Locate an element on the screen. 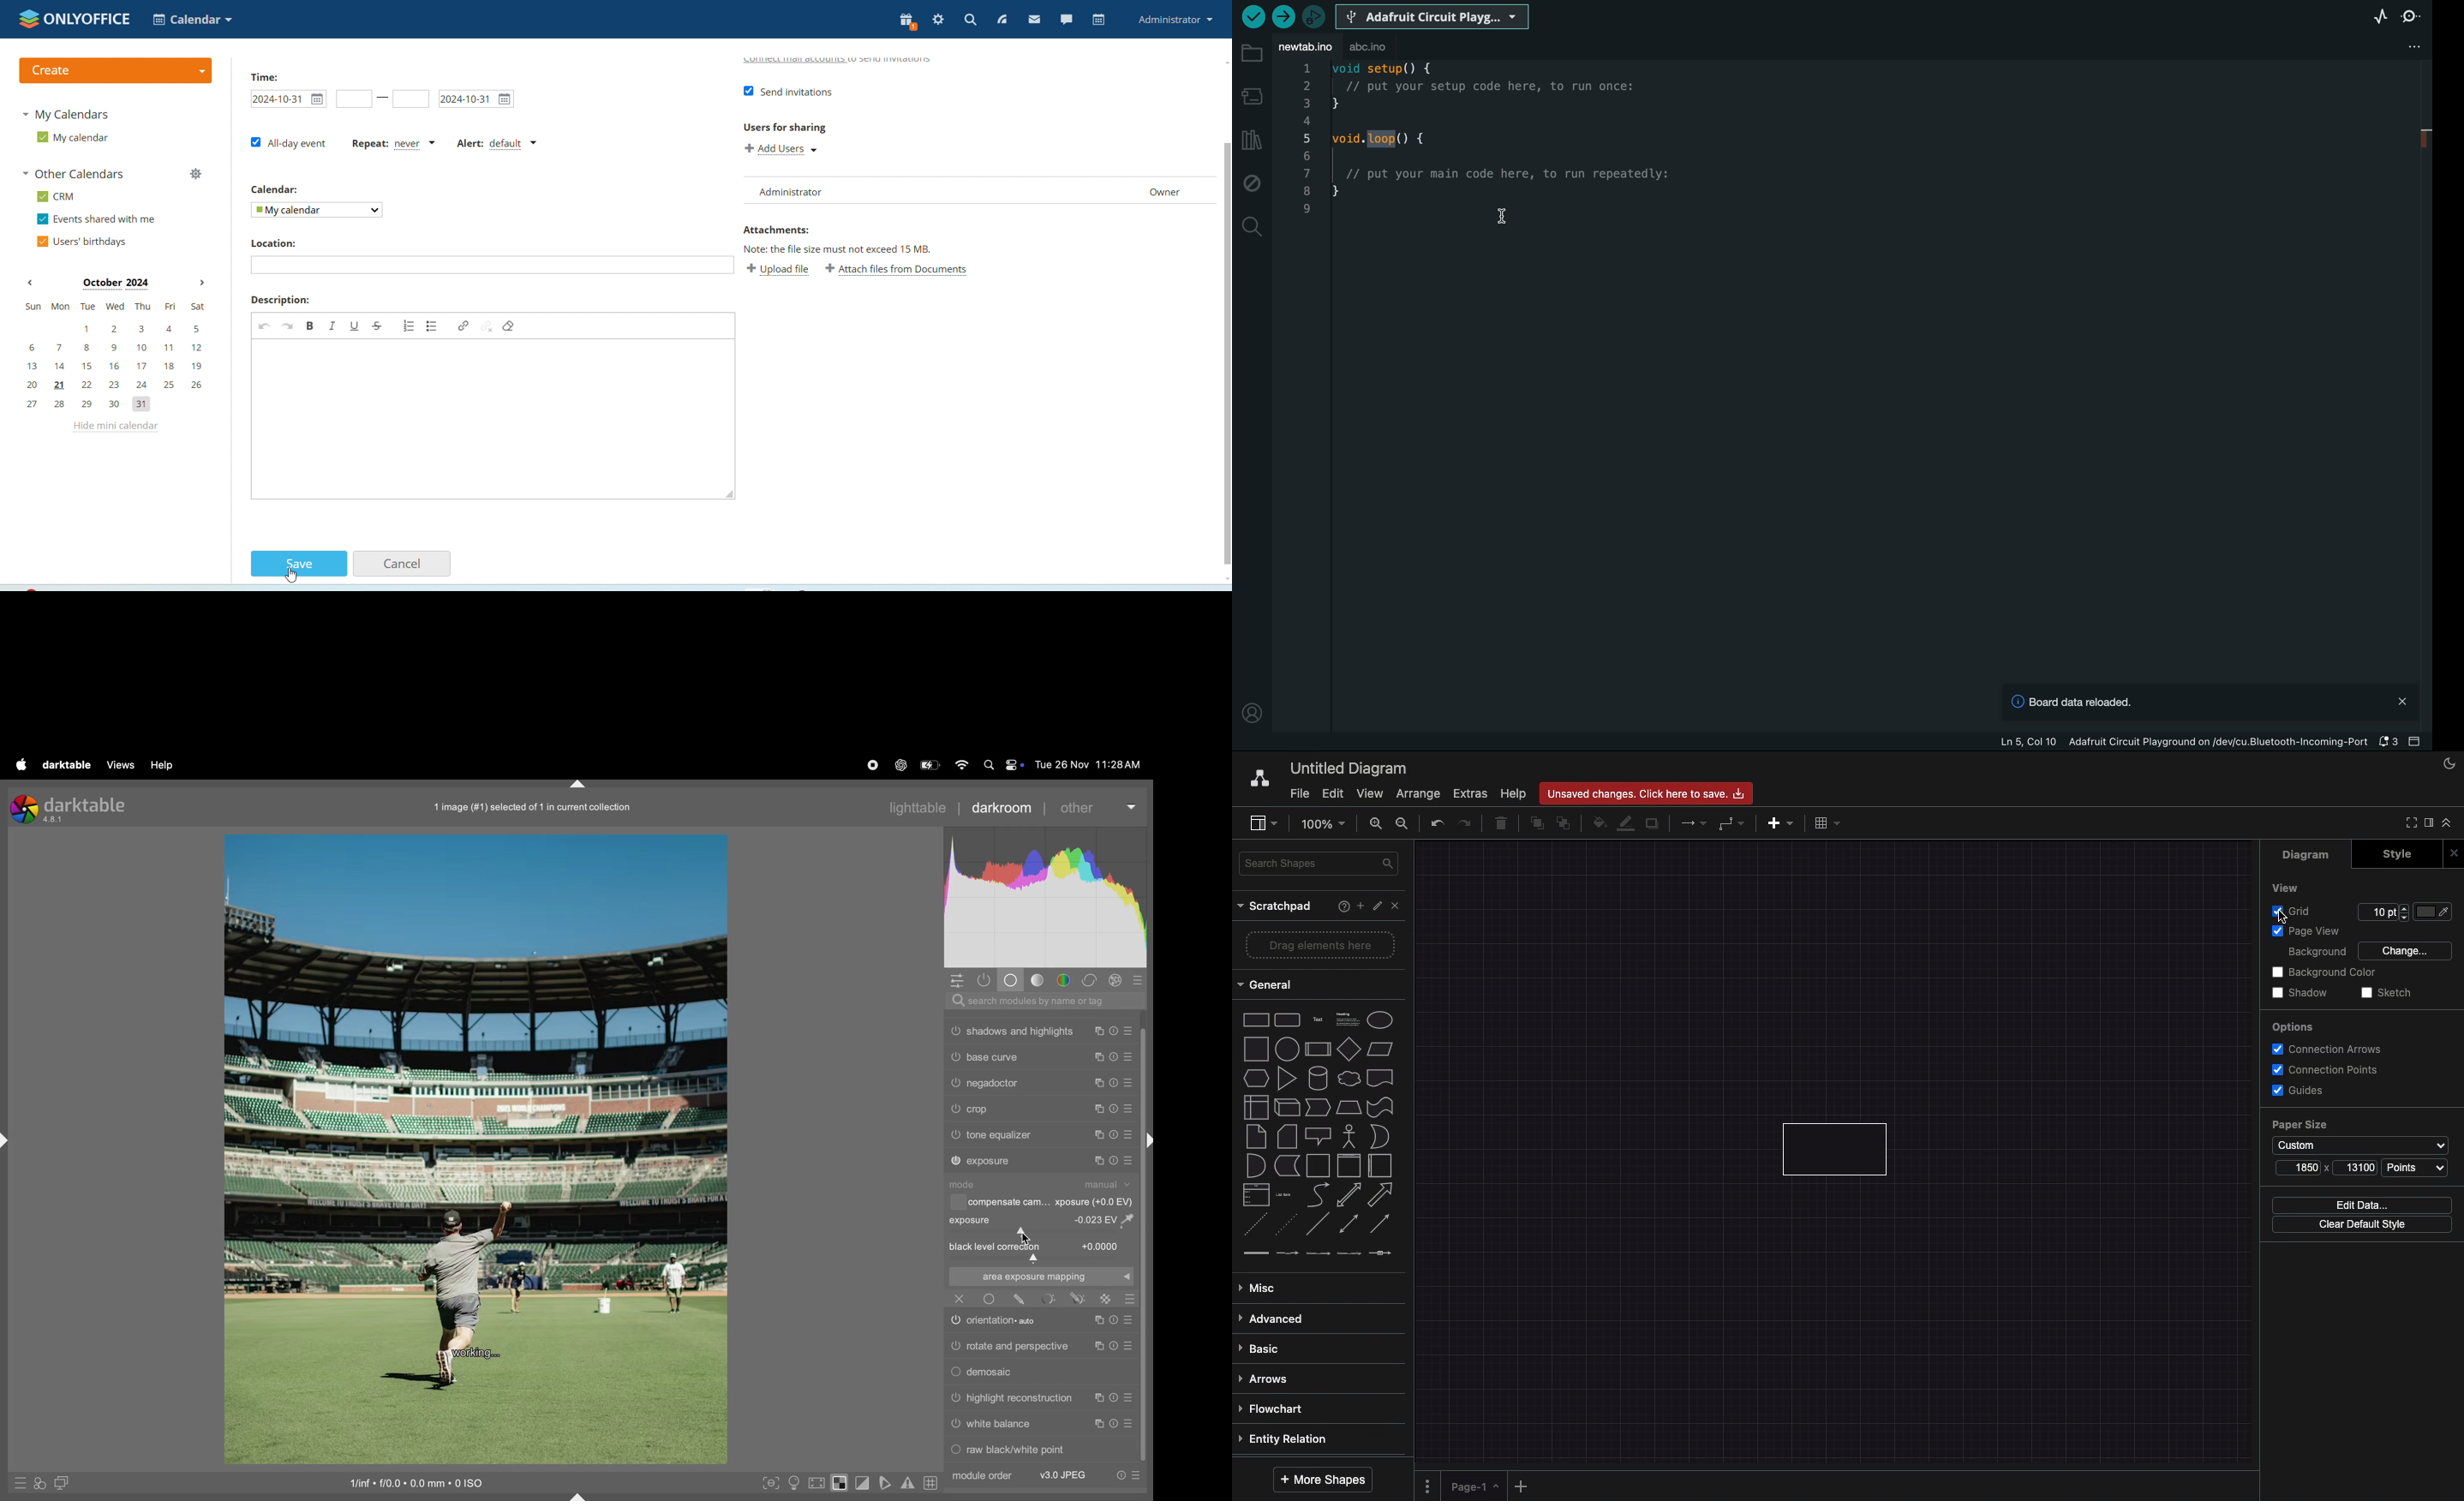 The height and width of the screenshot is (1512, 2464). slider is located at coordinates (1043, 1259).